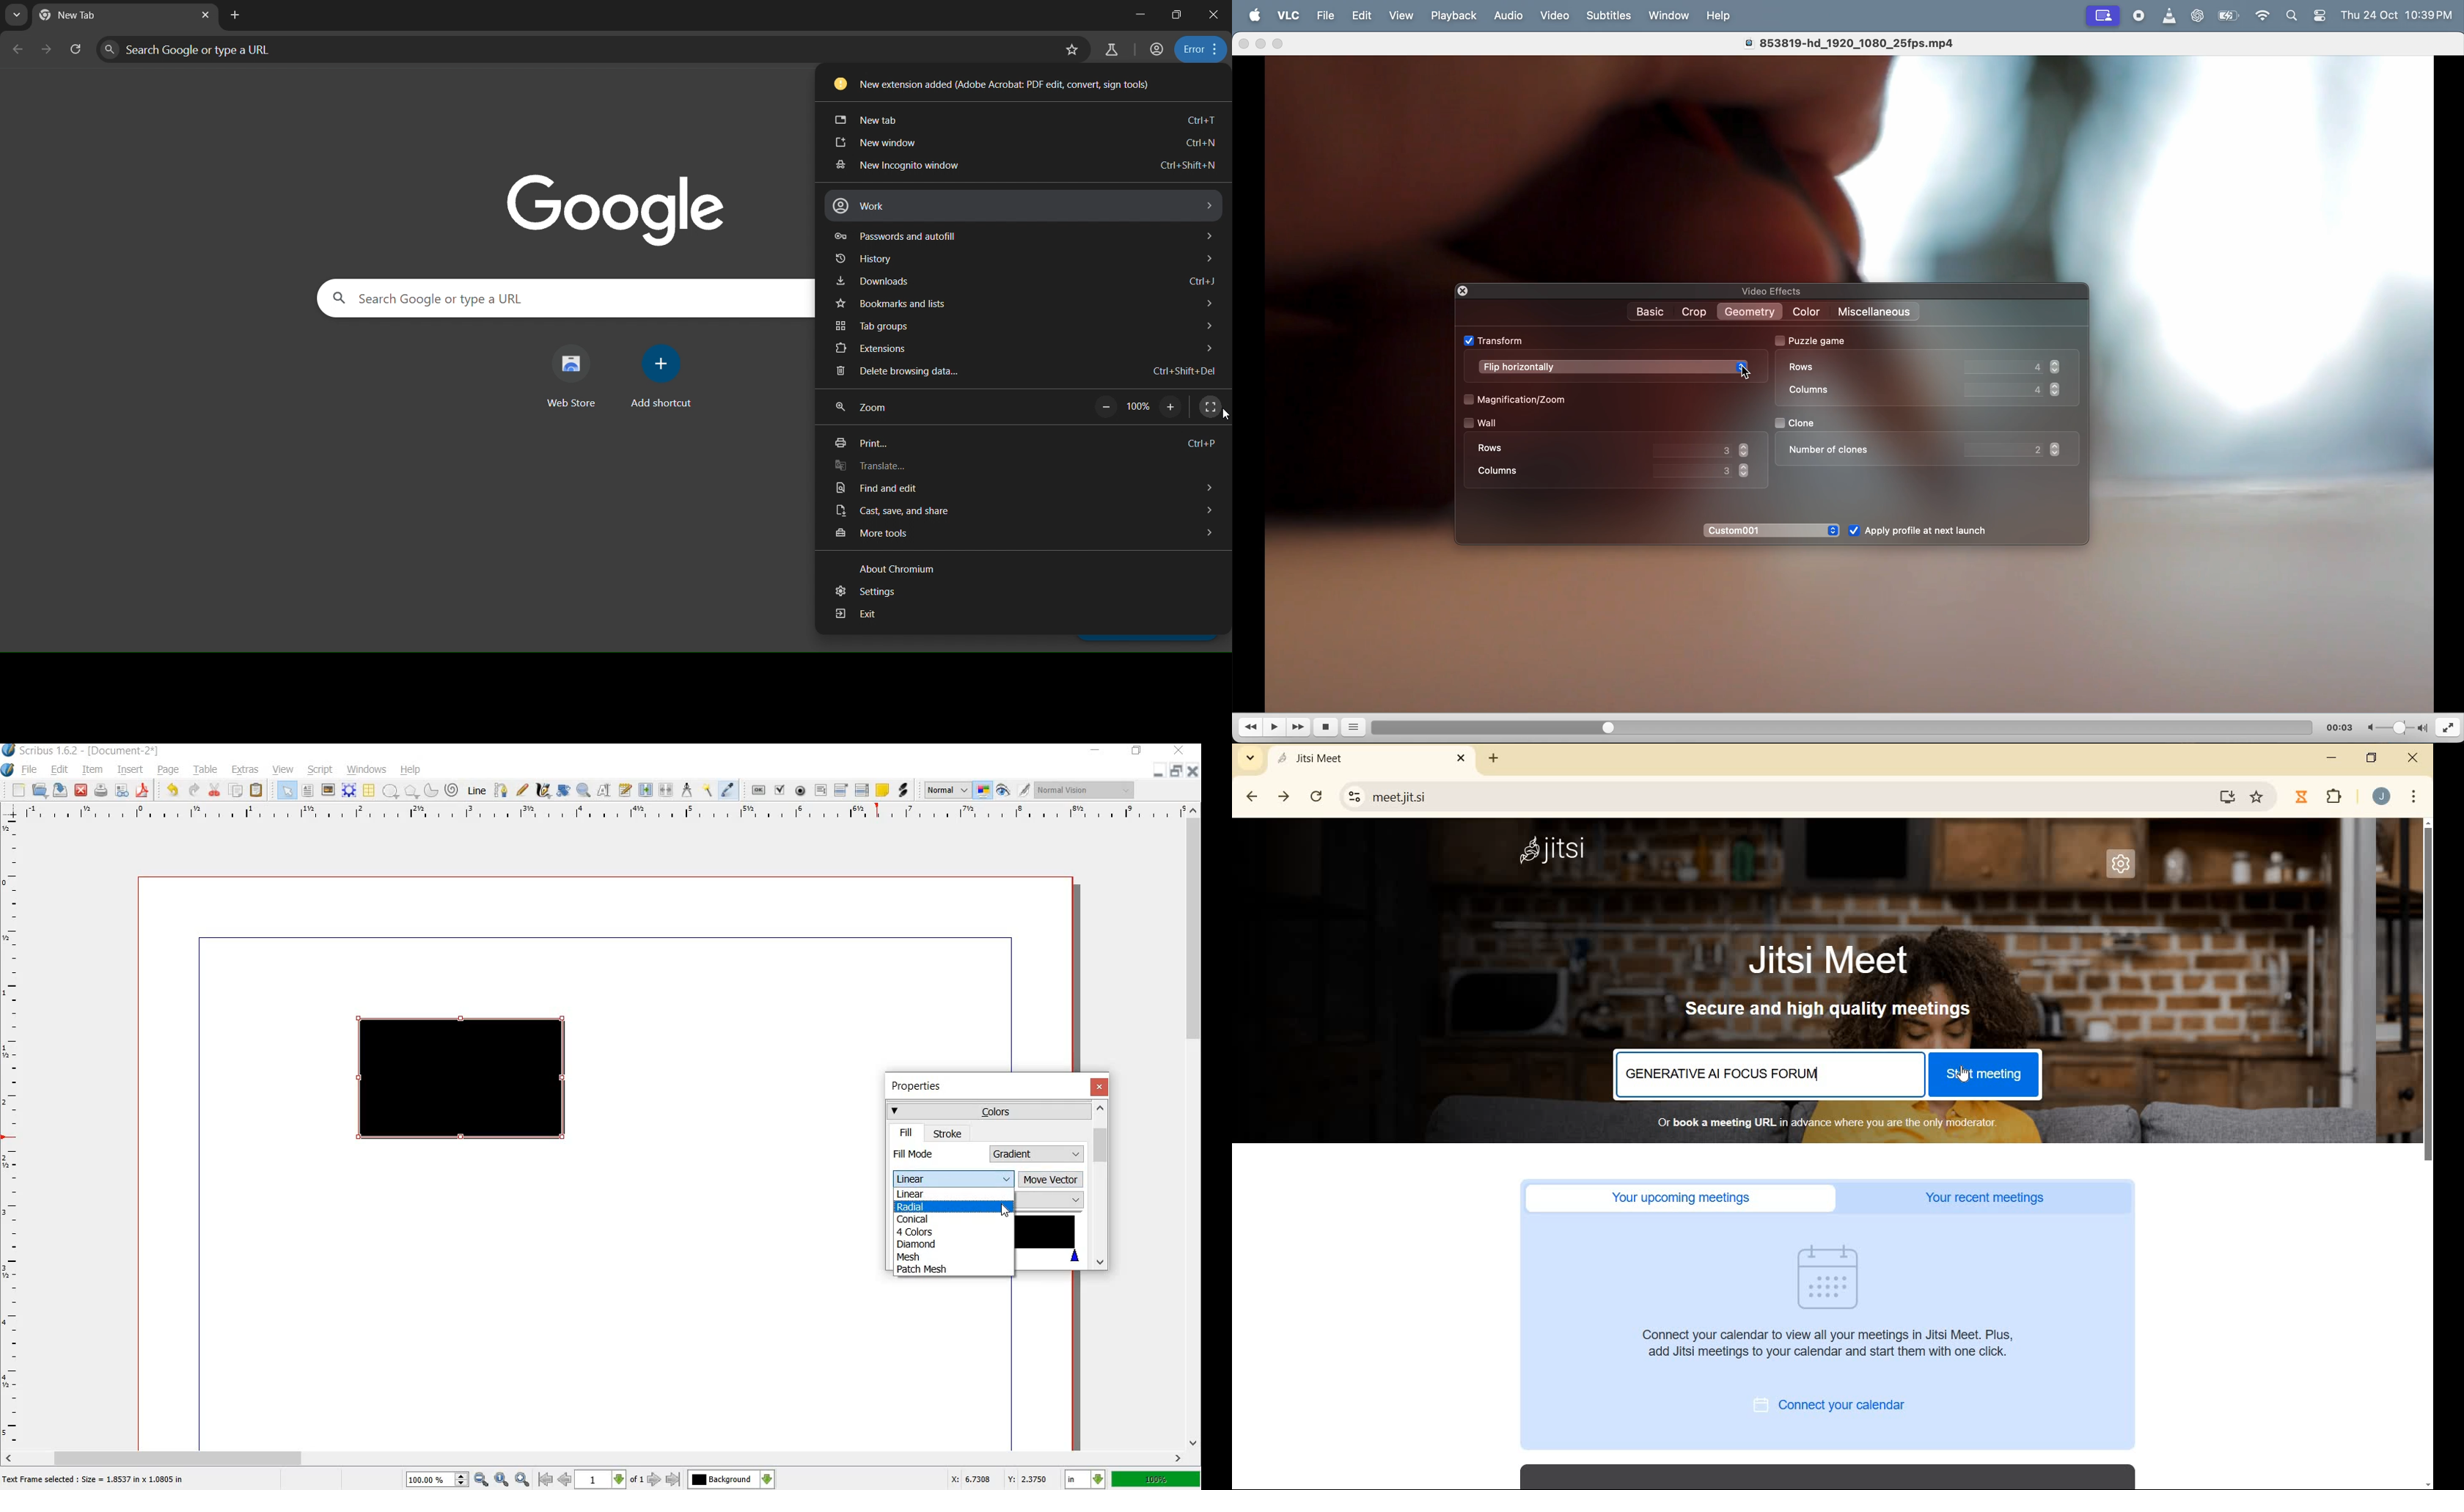 The image size is (2464, 1512). Describe the element at coordinates (2395, 728) in the screenshot. I see `volume ` at that location.